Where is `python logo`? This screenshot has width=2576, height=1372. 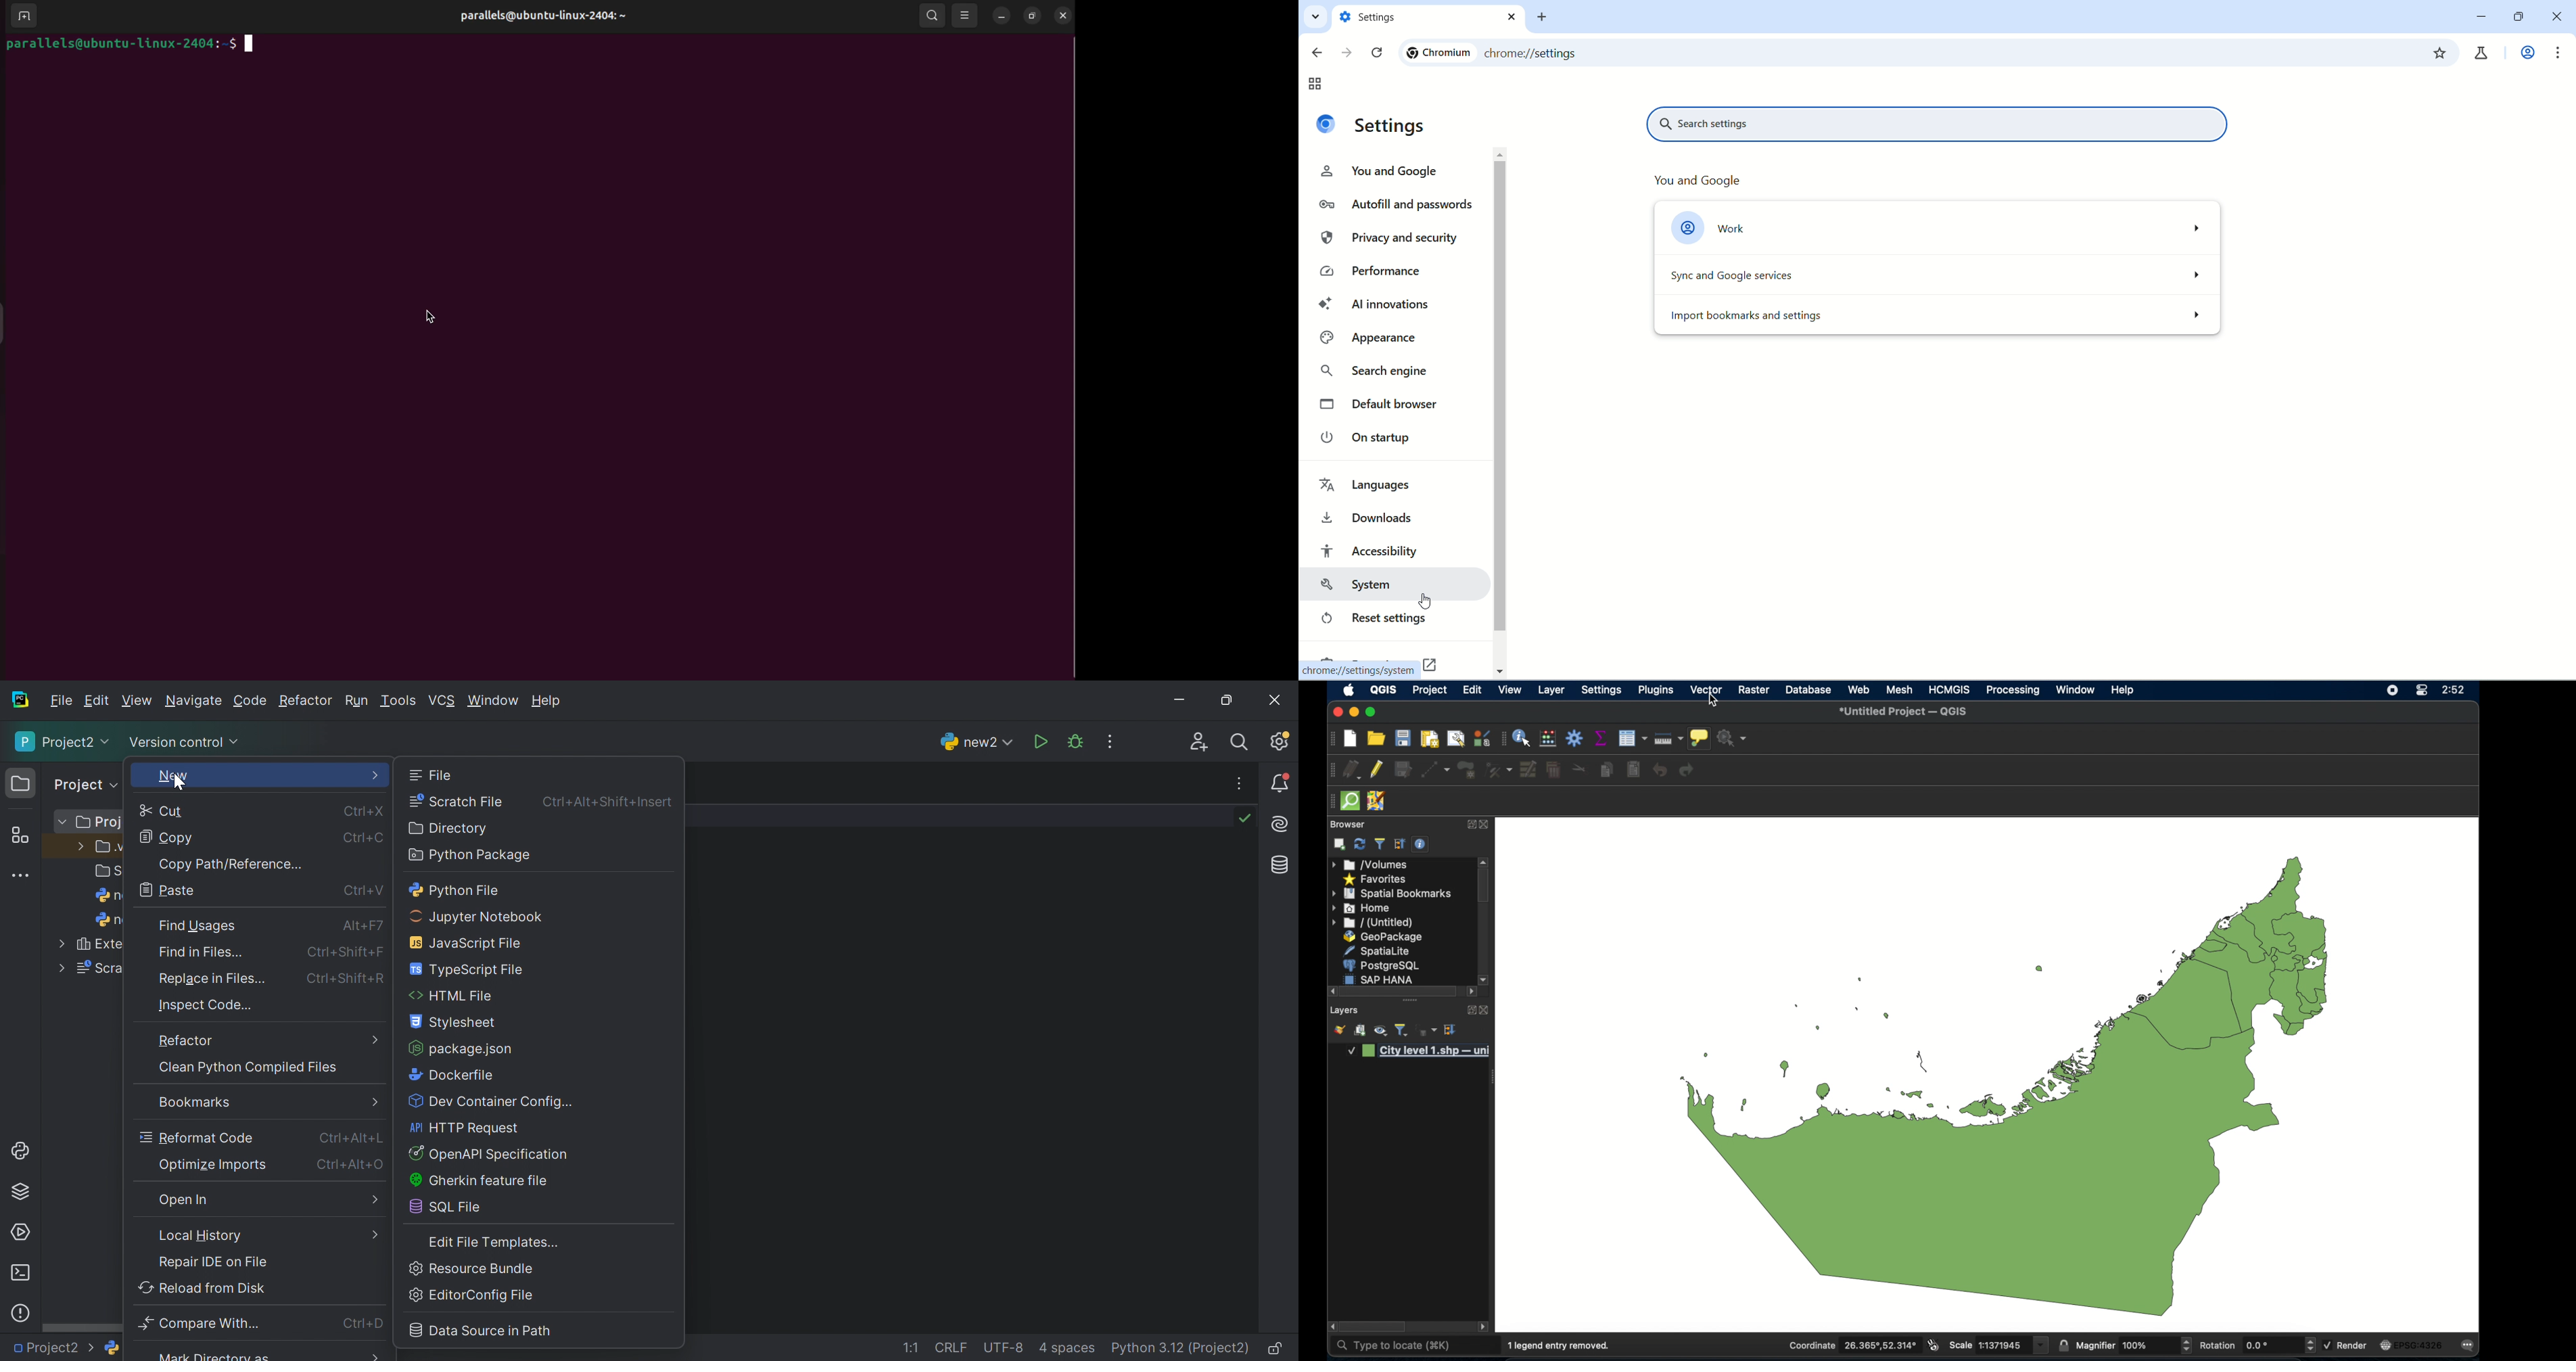 python logo is located at coordinates (112, 1349).